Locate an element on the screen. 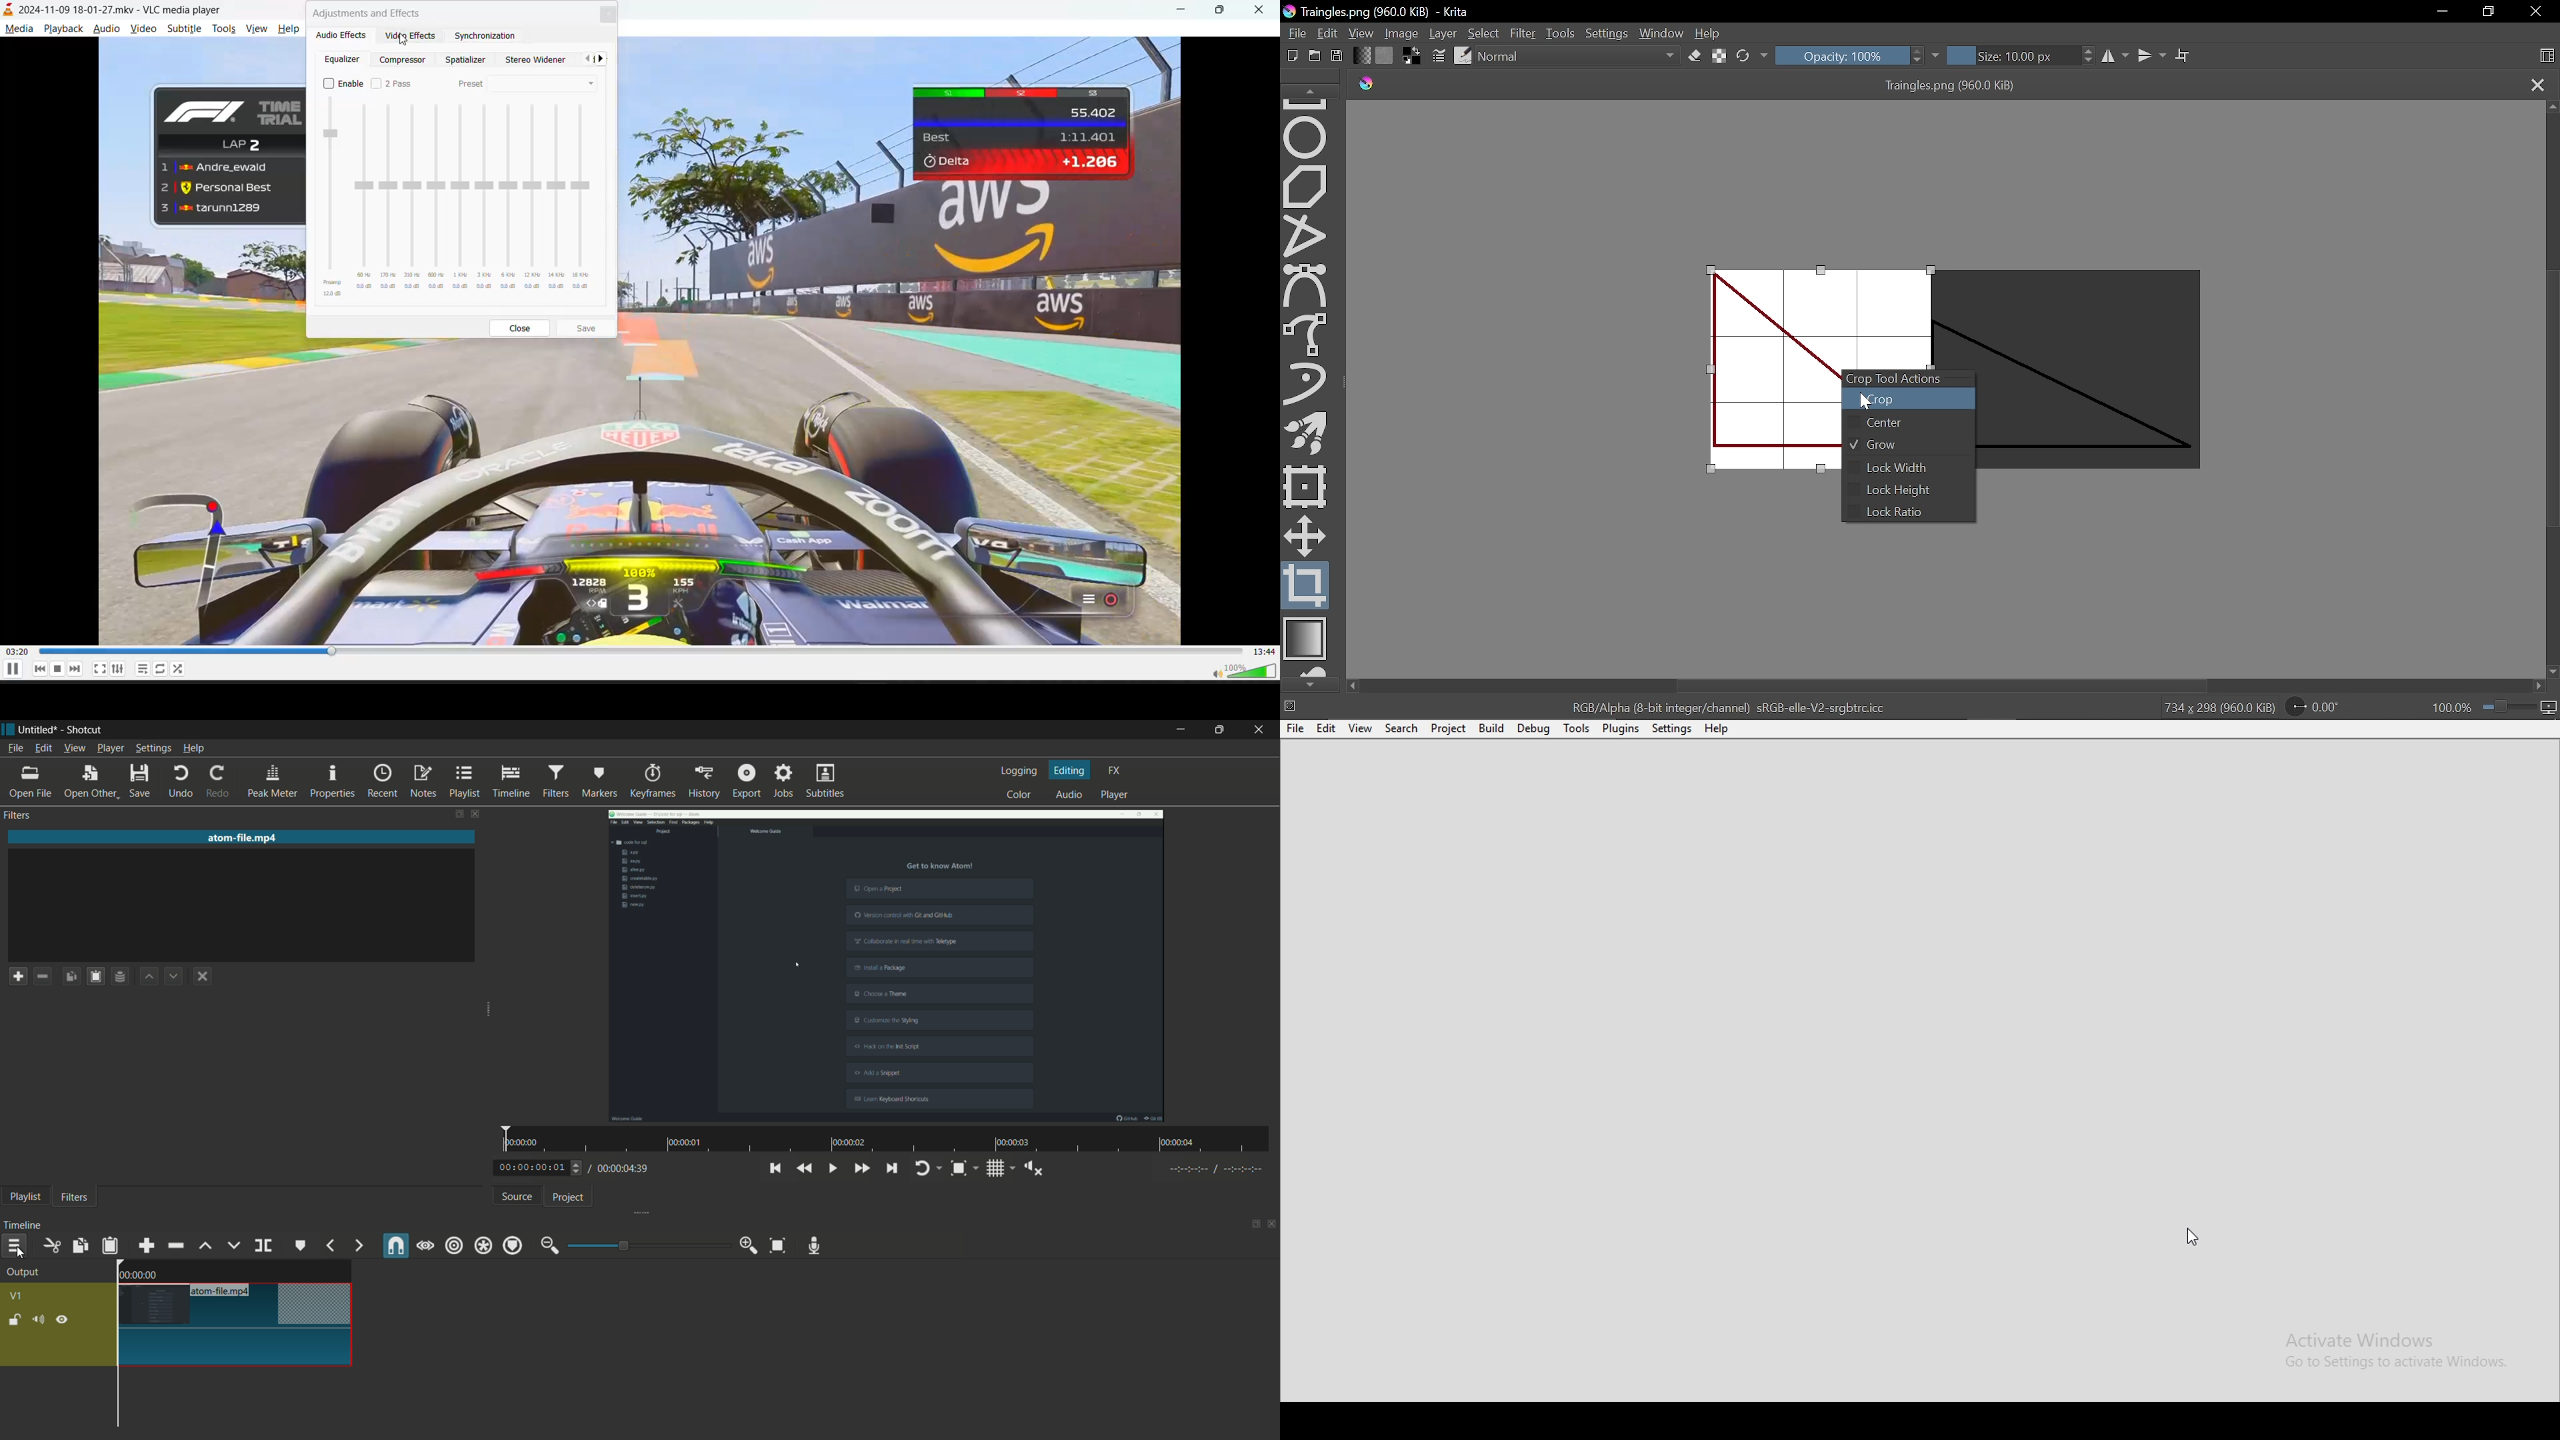 This screenshot has width=2576, height=1456. previous is located at coordinates (587, 59).